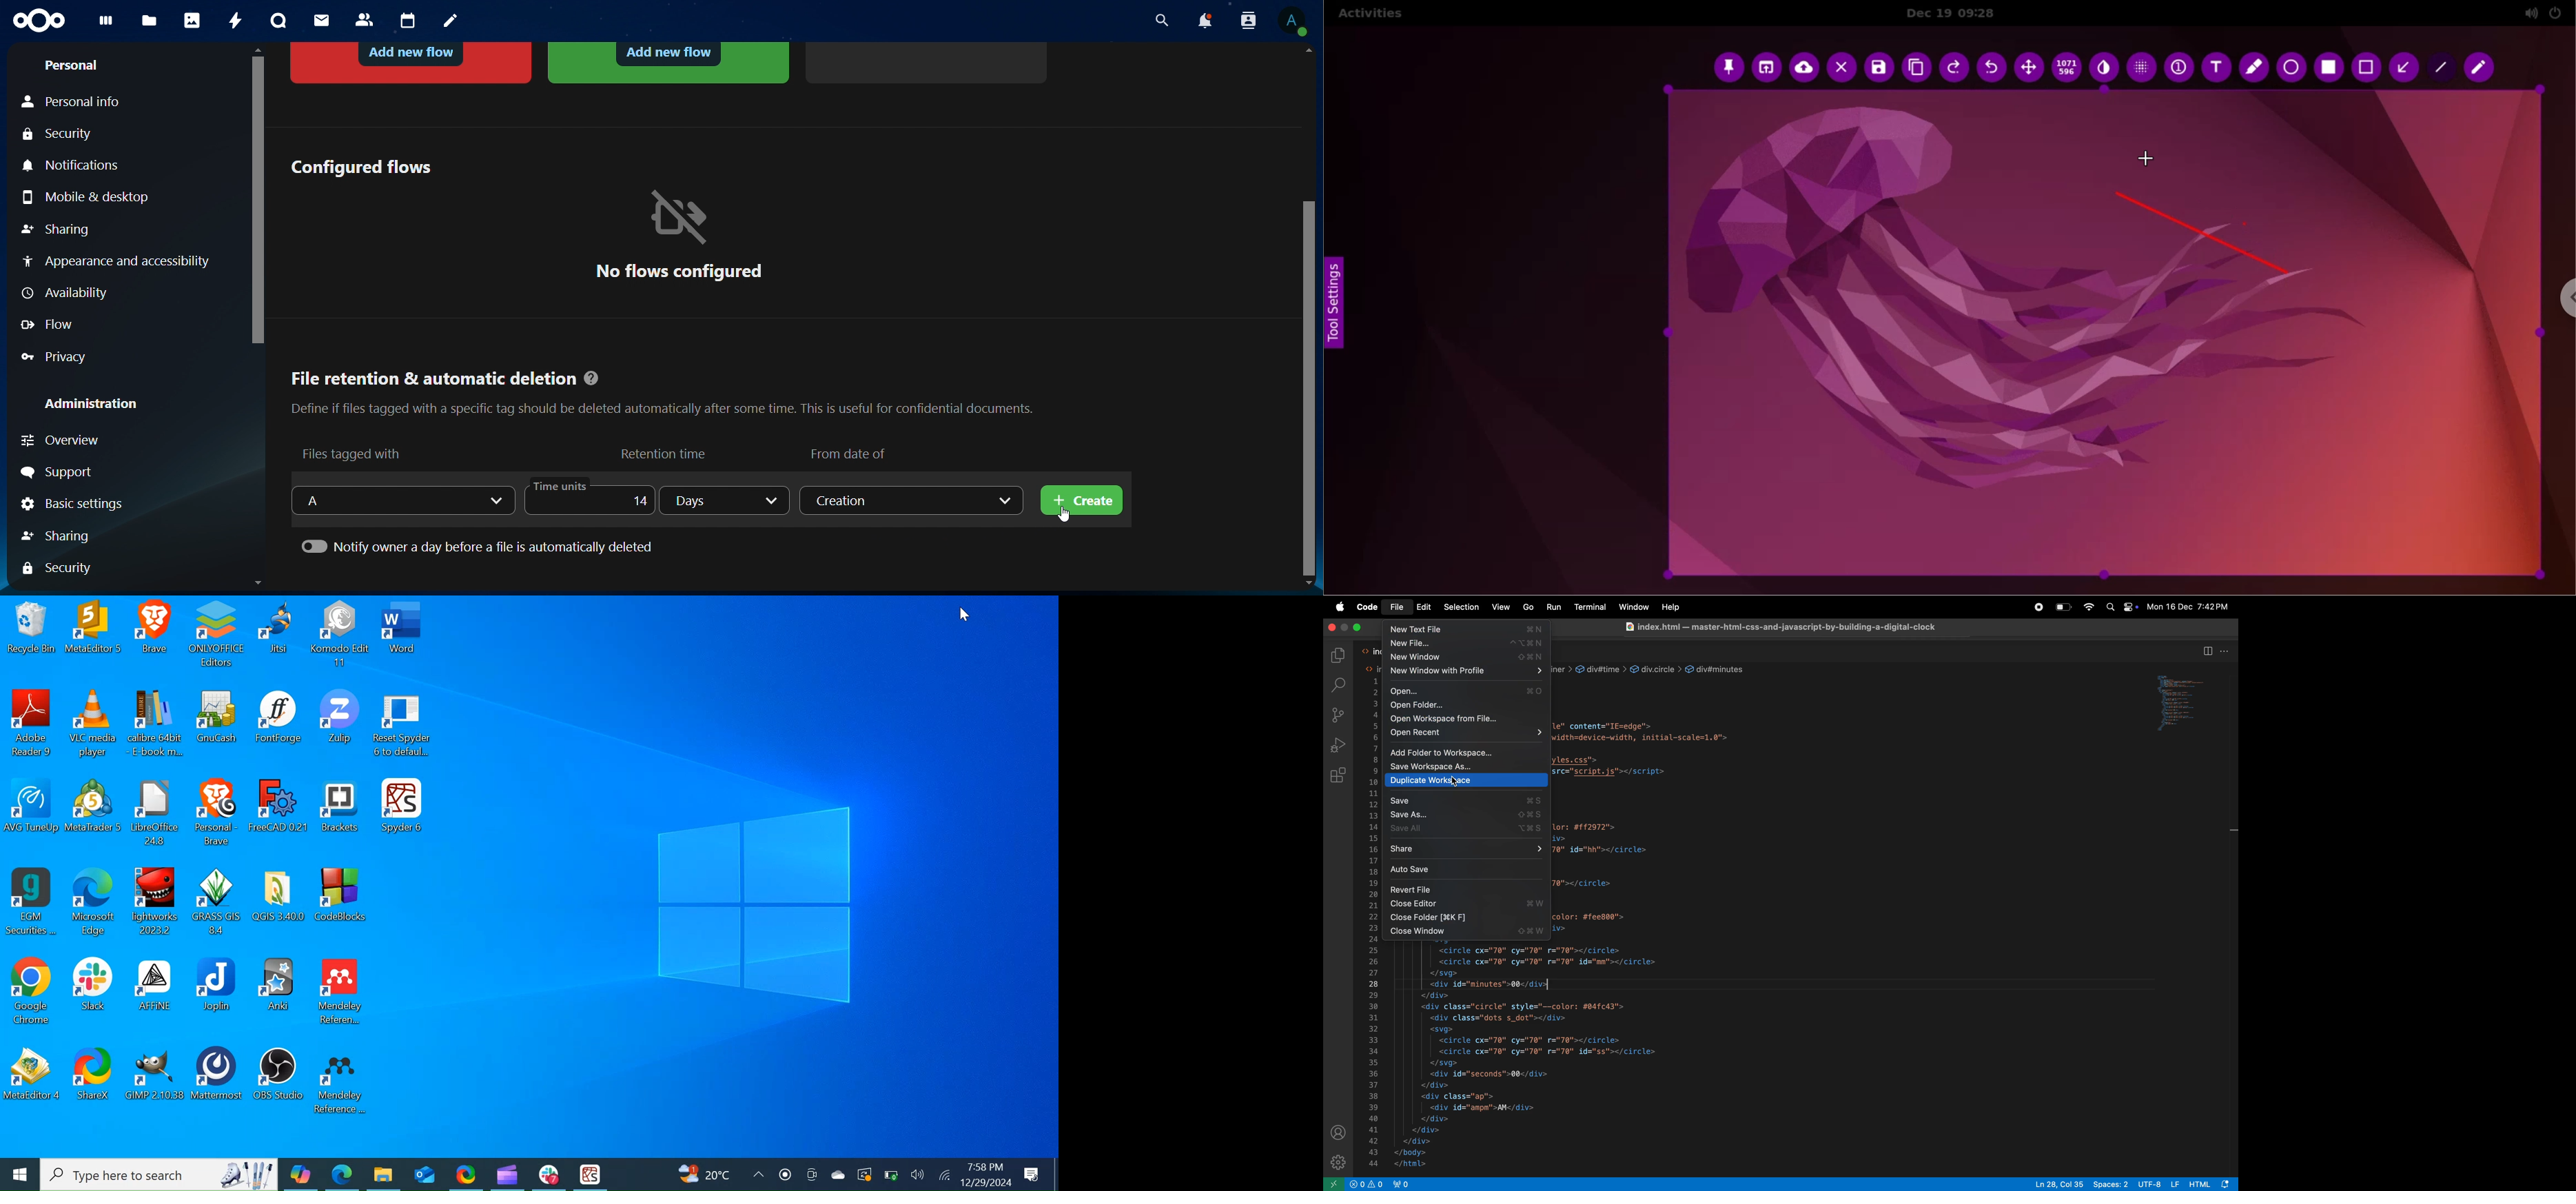 This screenshot has width=2576, height=1204. I want to click on Recycle Bin Desktop icon, so click(33, 634).